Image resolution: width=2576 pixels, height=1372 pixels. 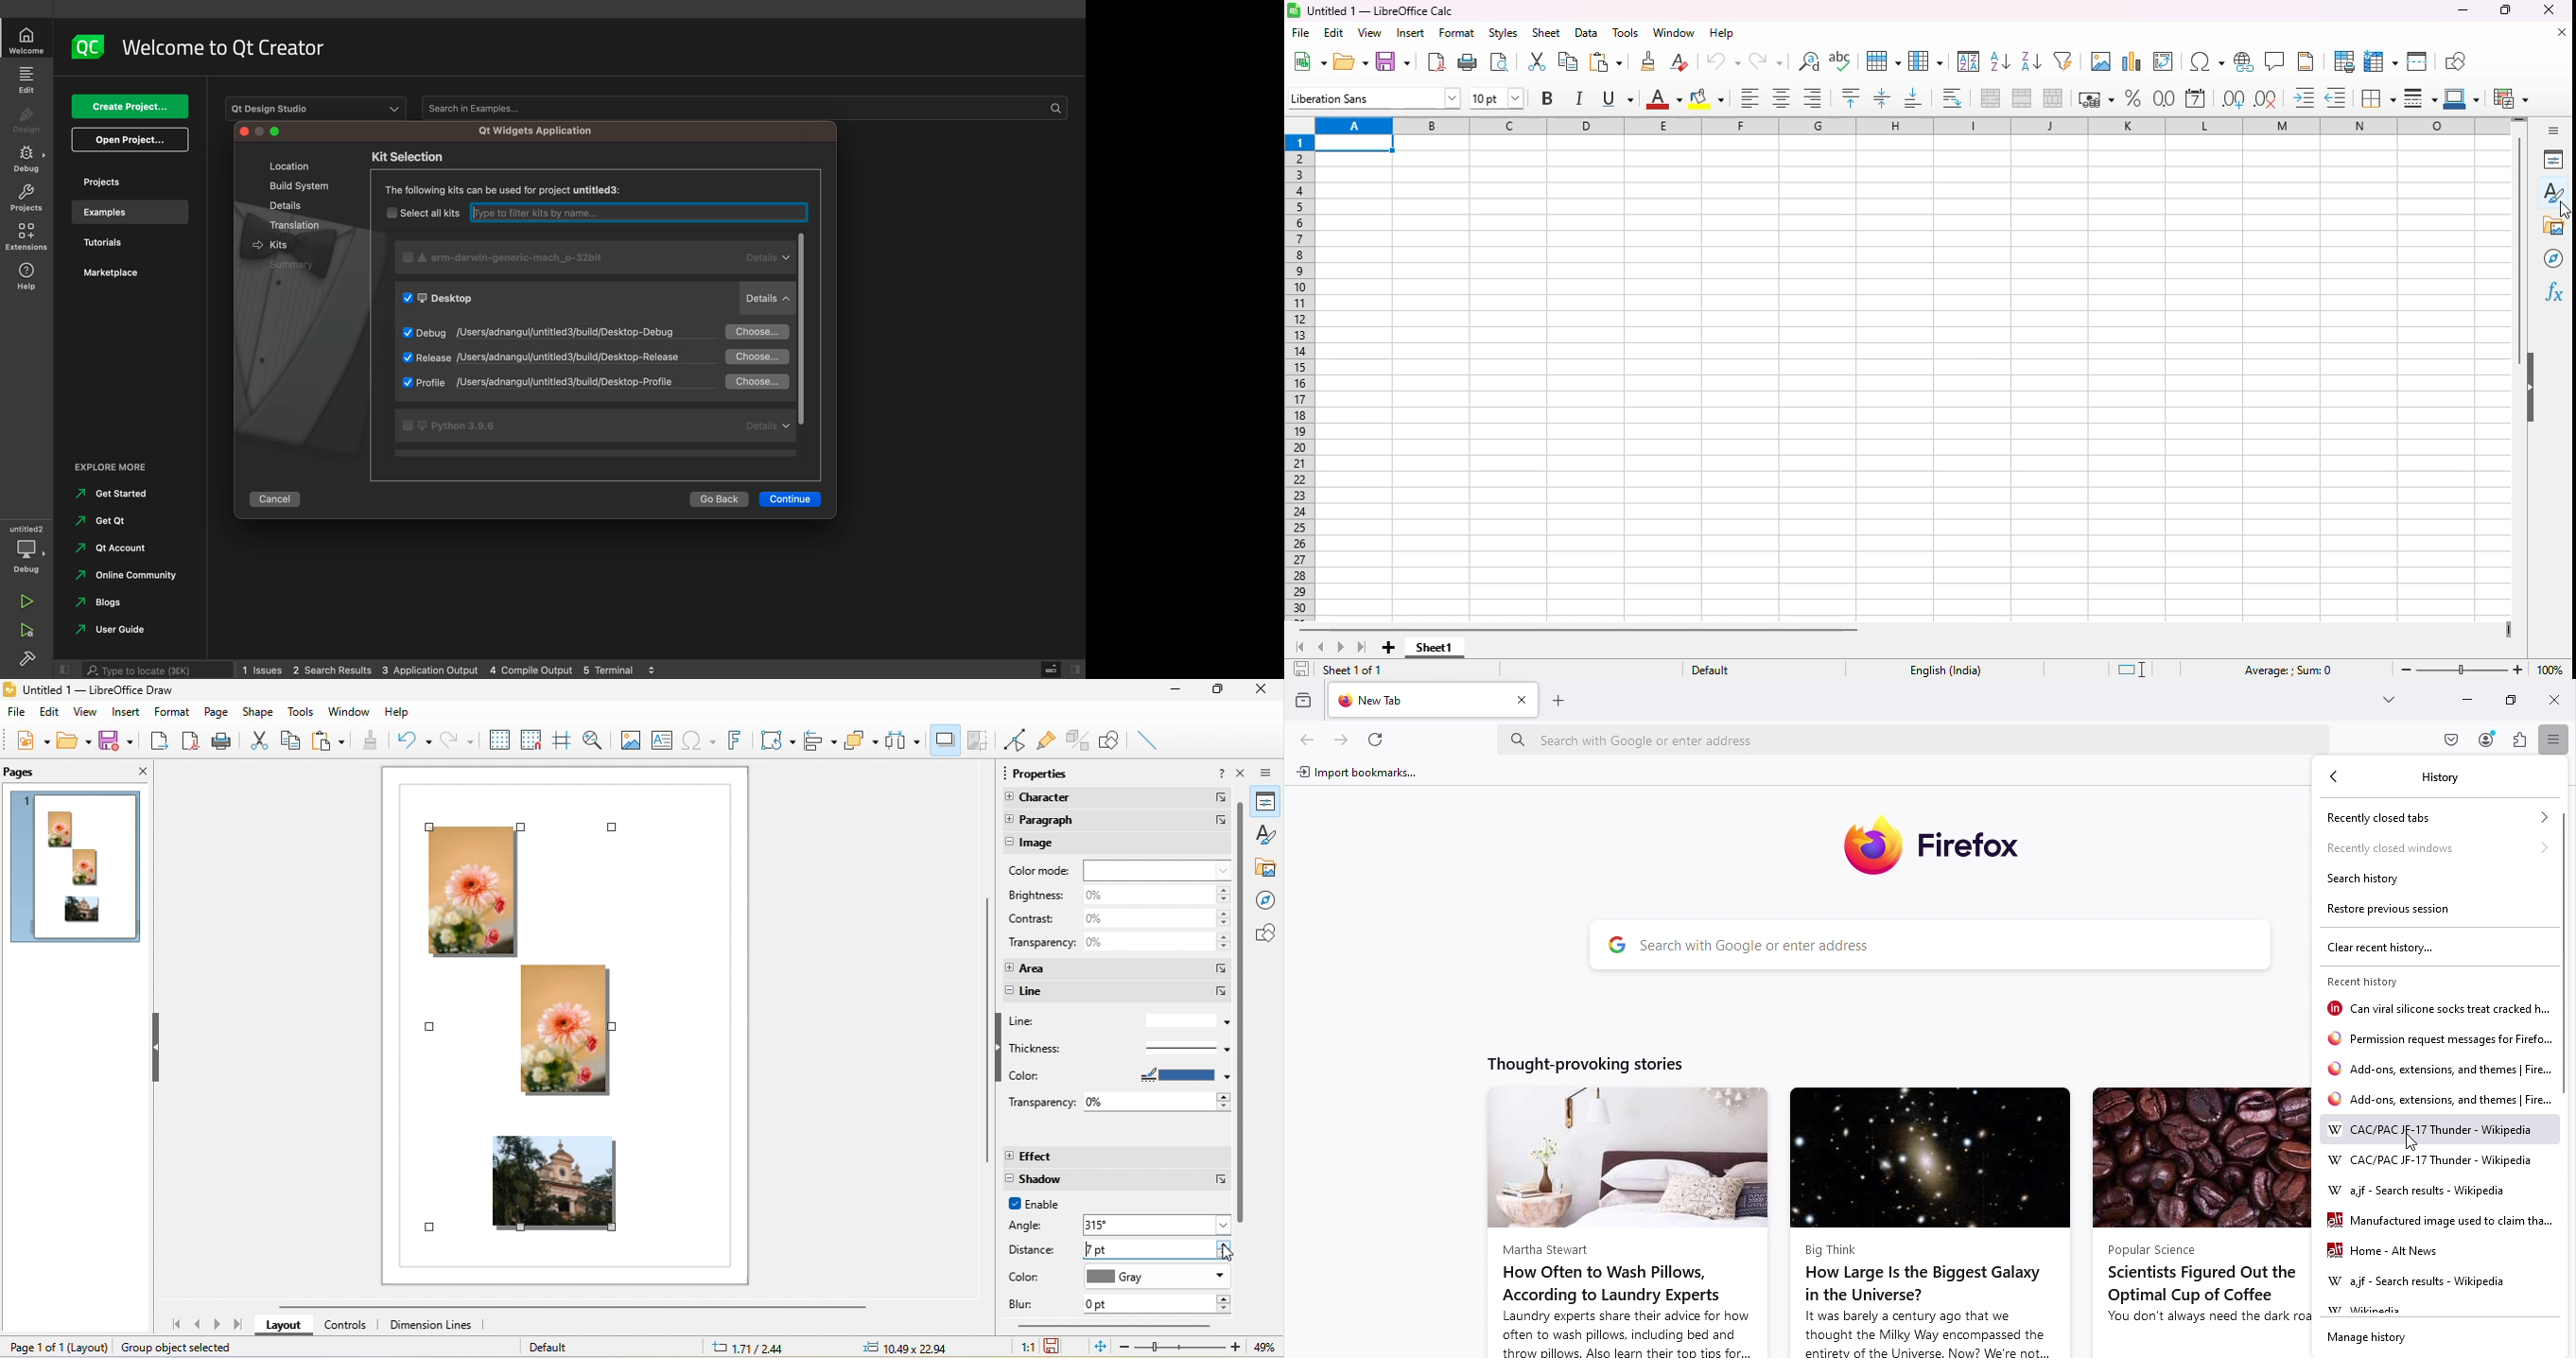 I want to click on show draw function, so click(x=1113, y=741).